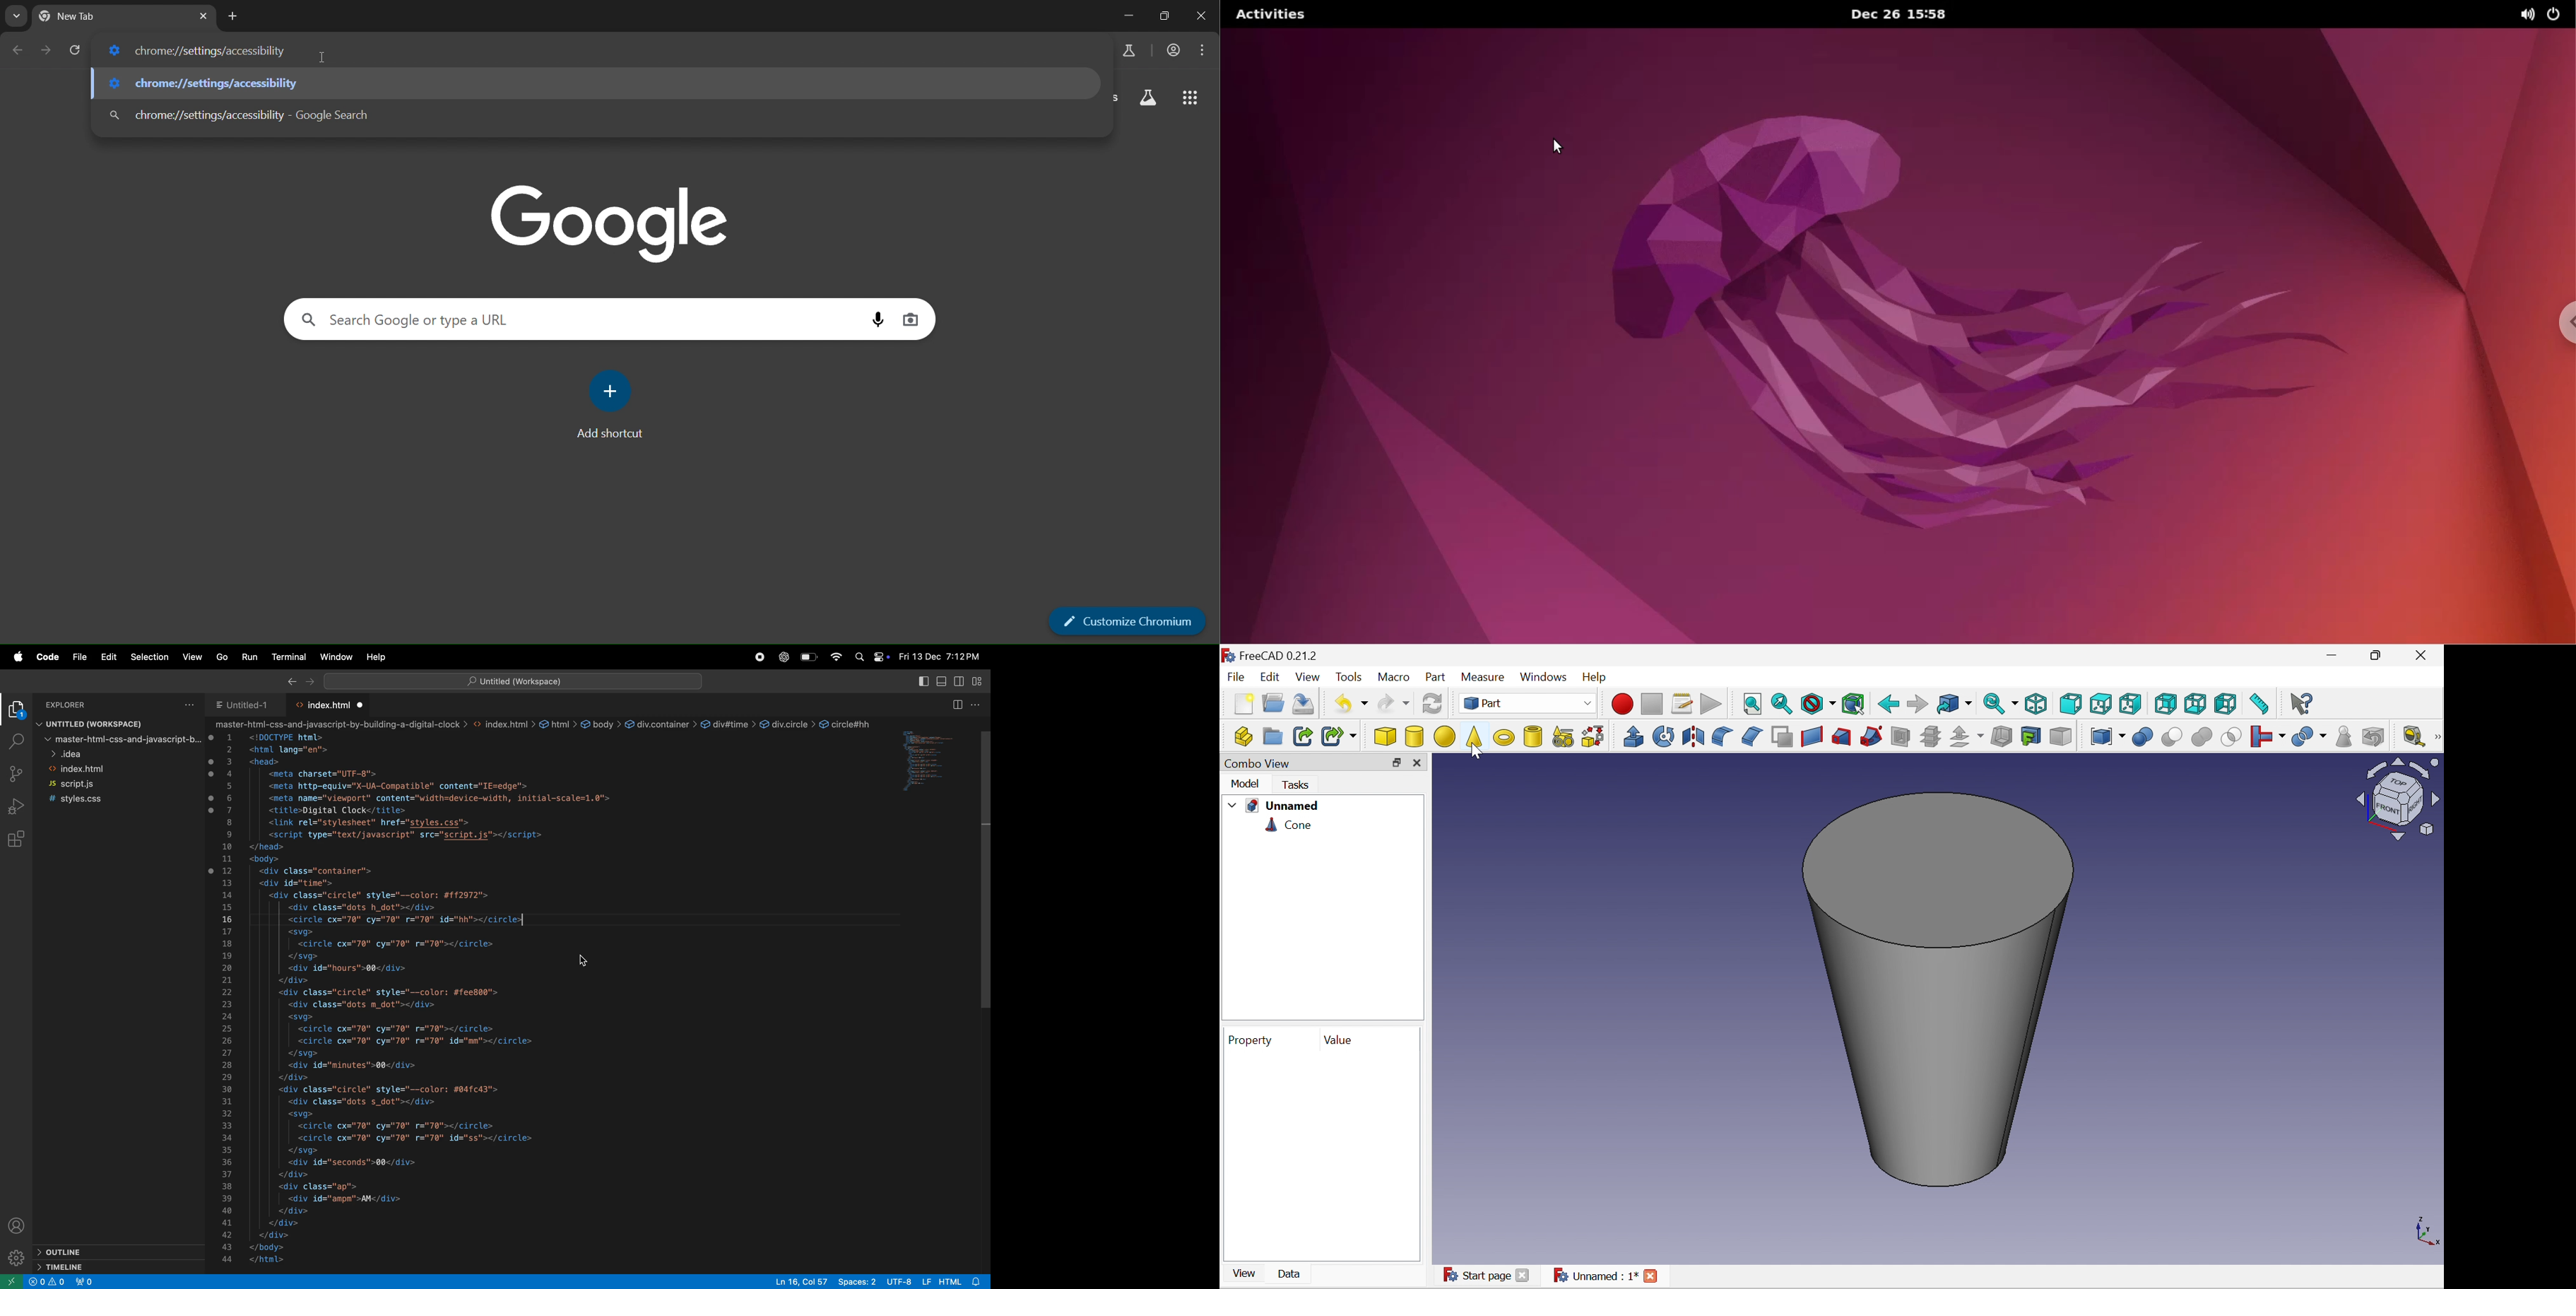  What do you see at coordinates (1167, 15) in the screenshot?
I see `restore down` at bounding box center [1167, 15].